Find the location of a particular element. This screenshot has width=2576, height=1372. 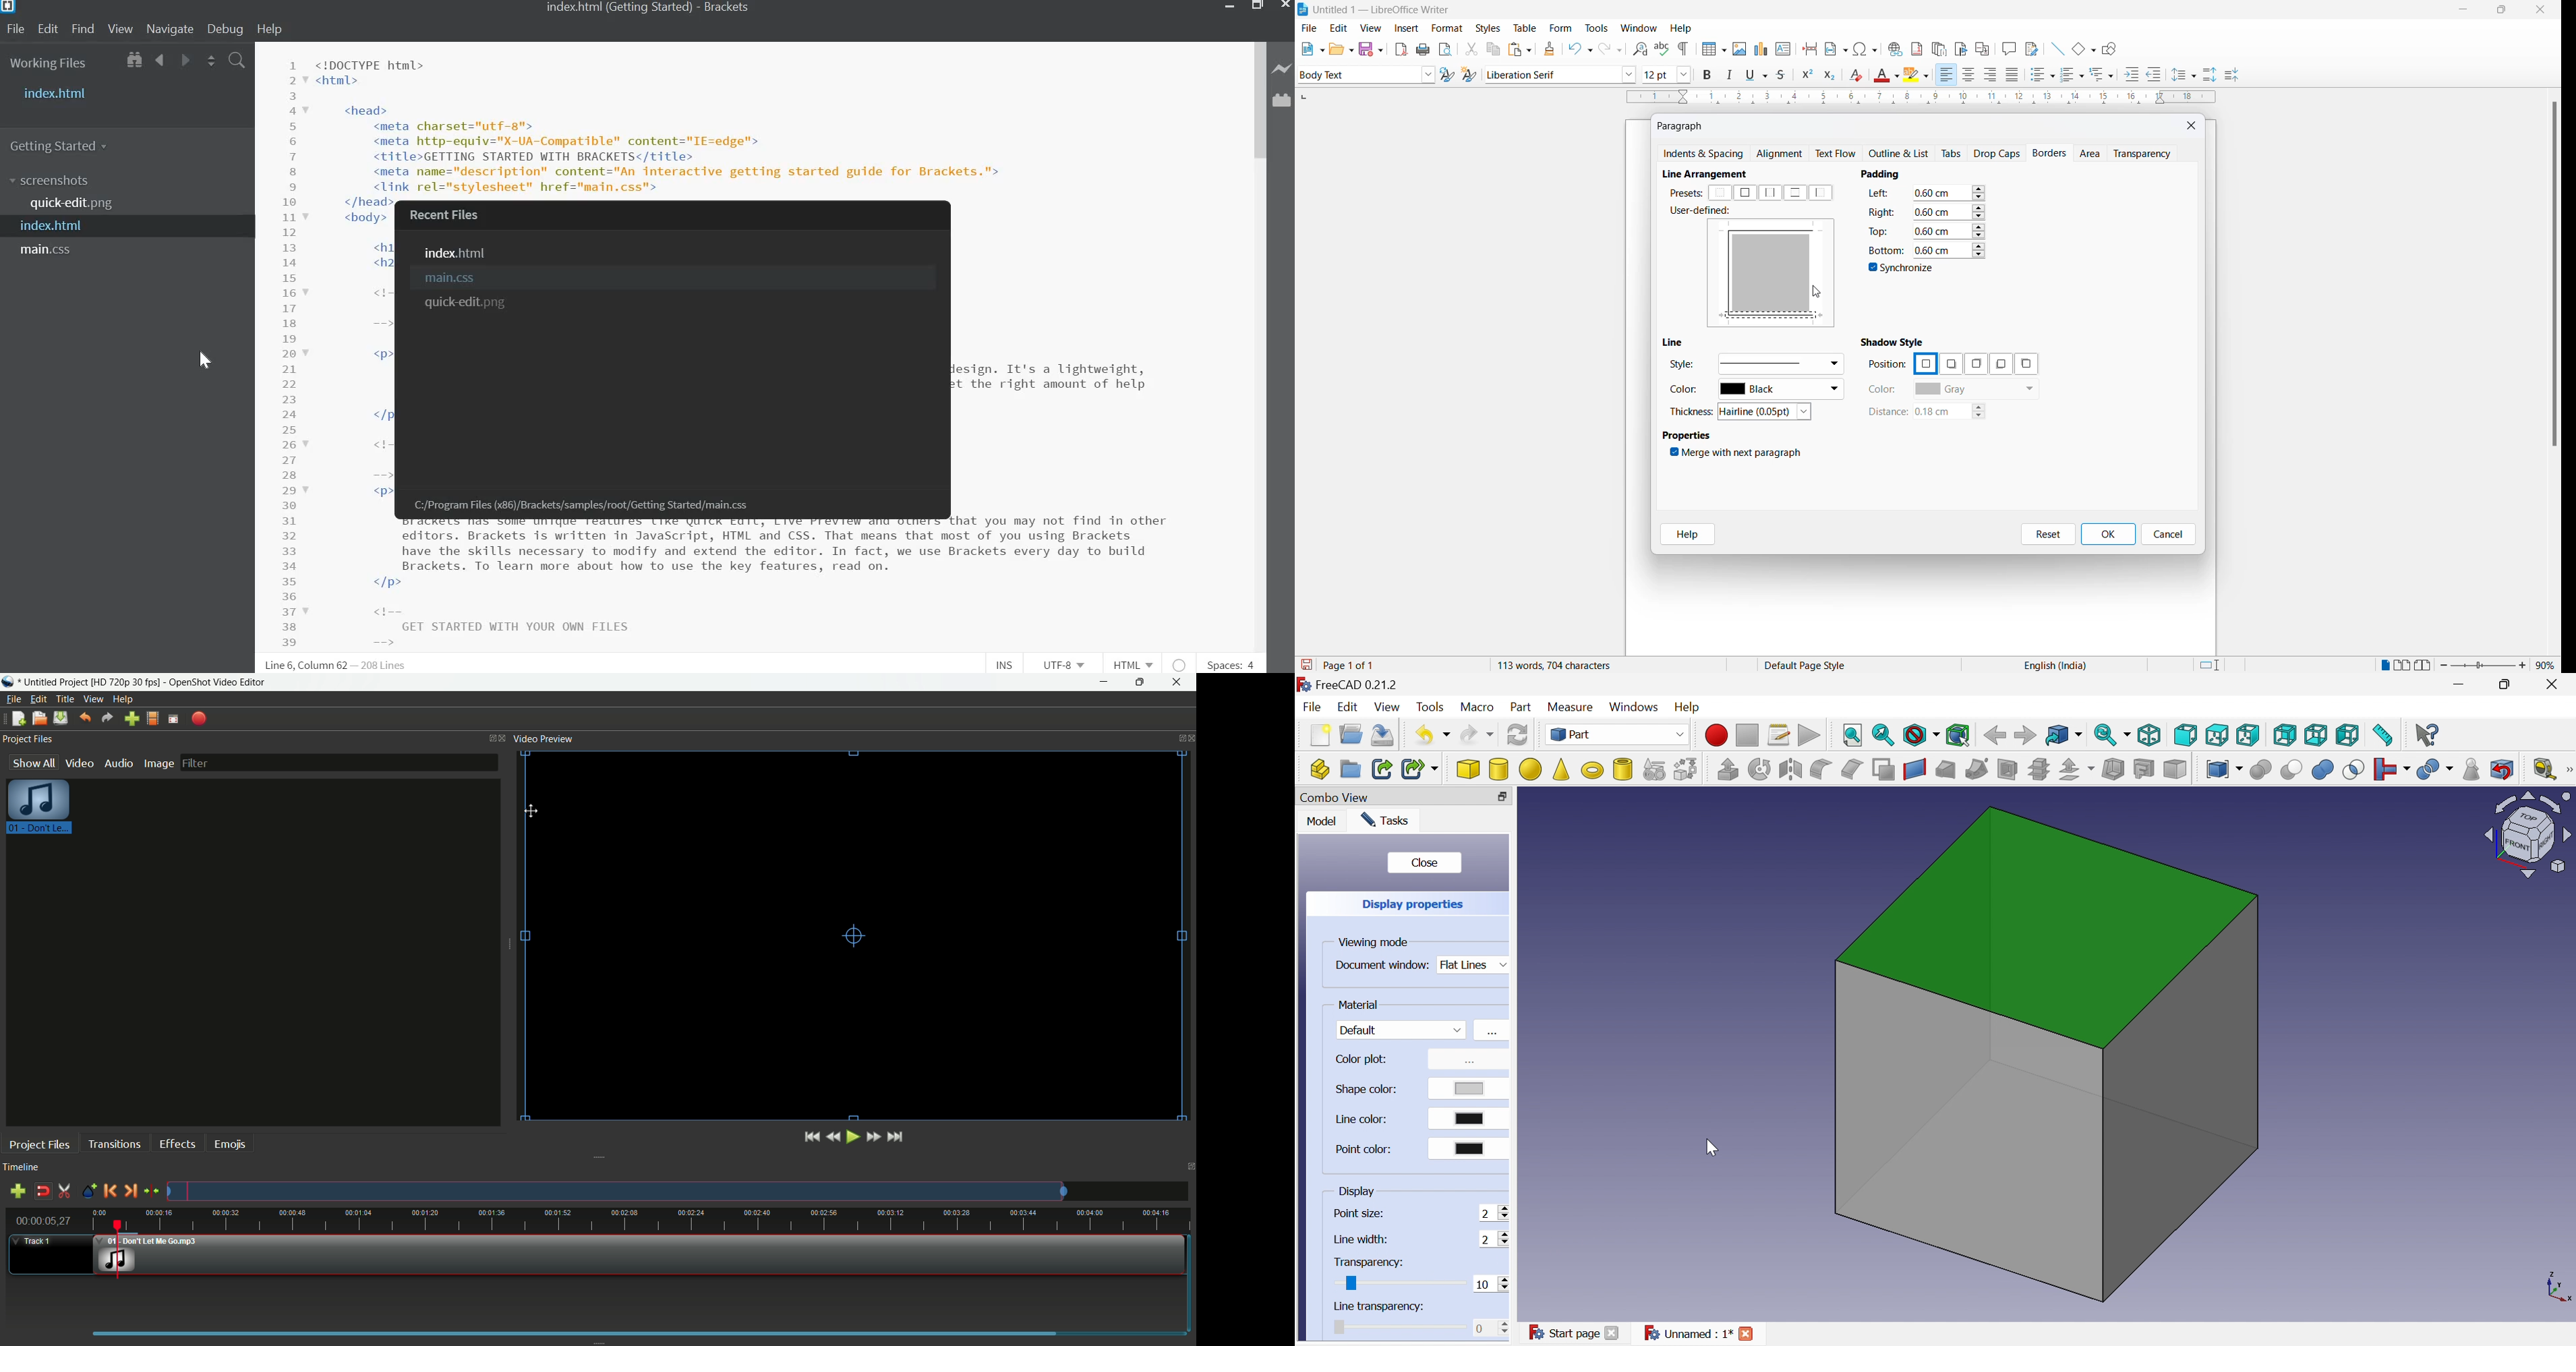

Draw style is located at coordinates (1922, 734).